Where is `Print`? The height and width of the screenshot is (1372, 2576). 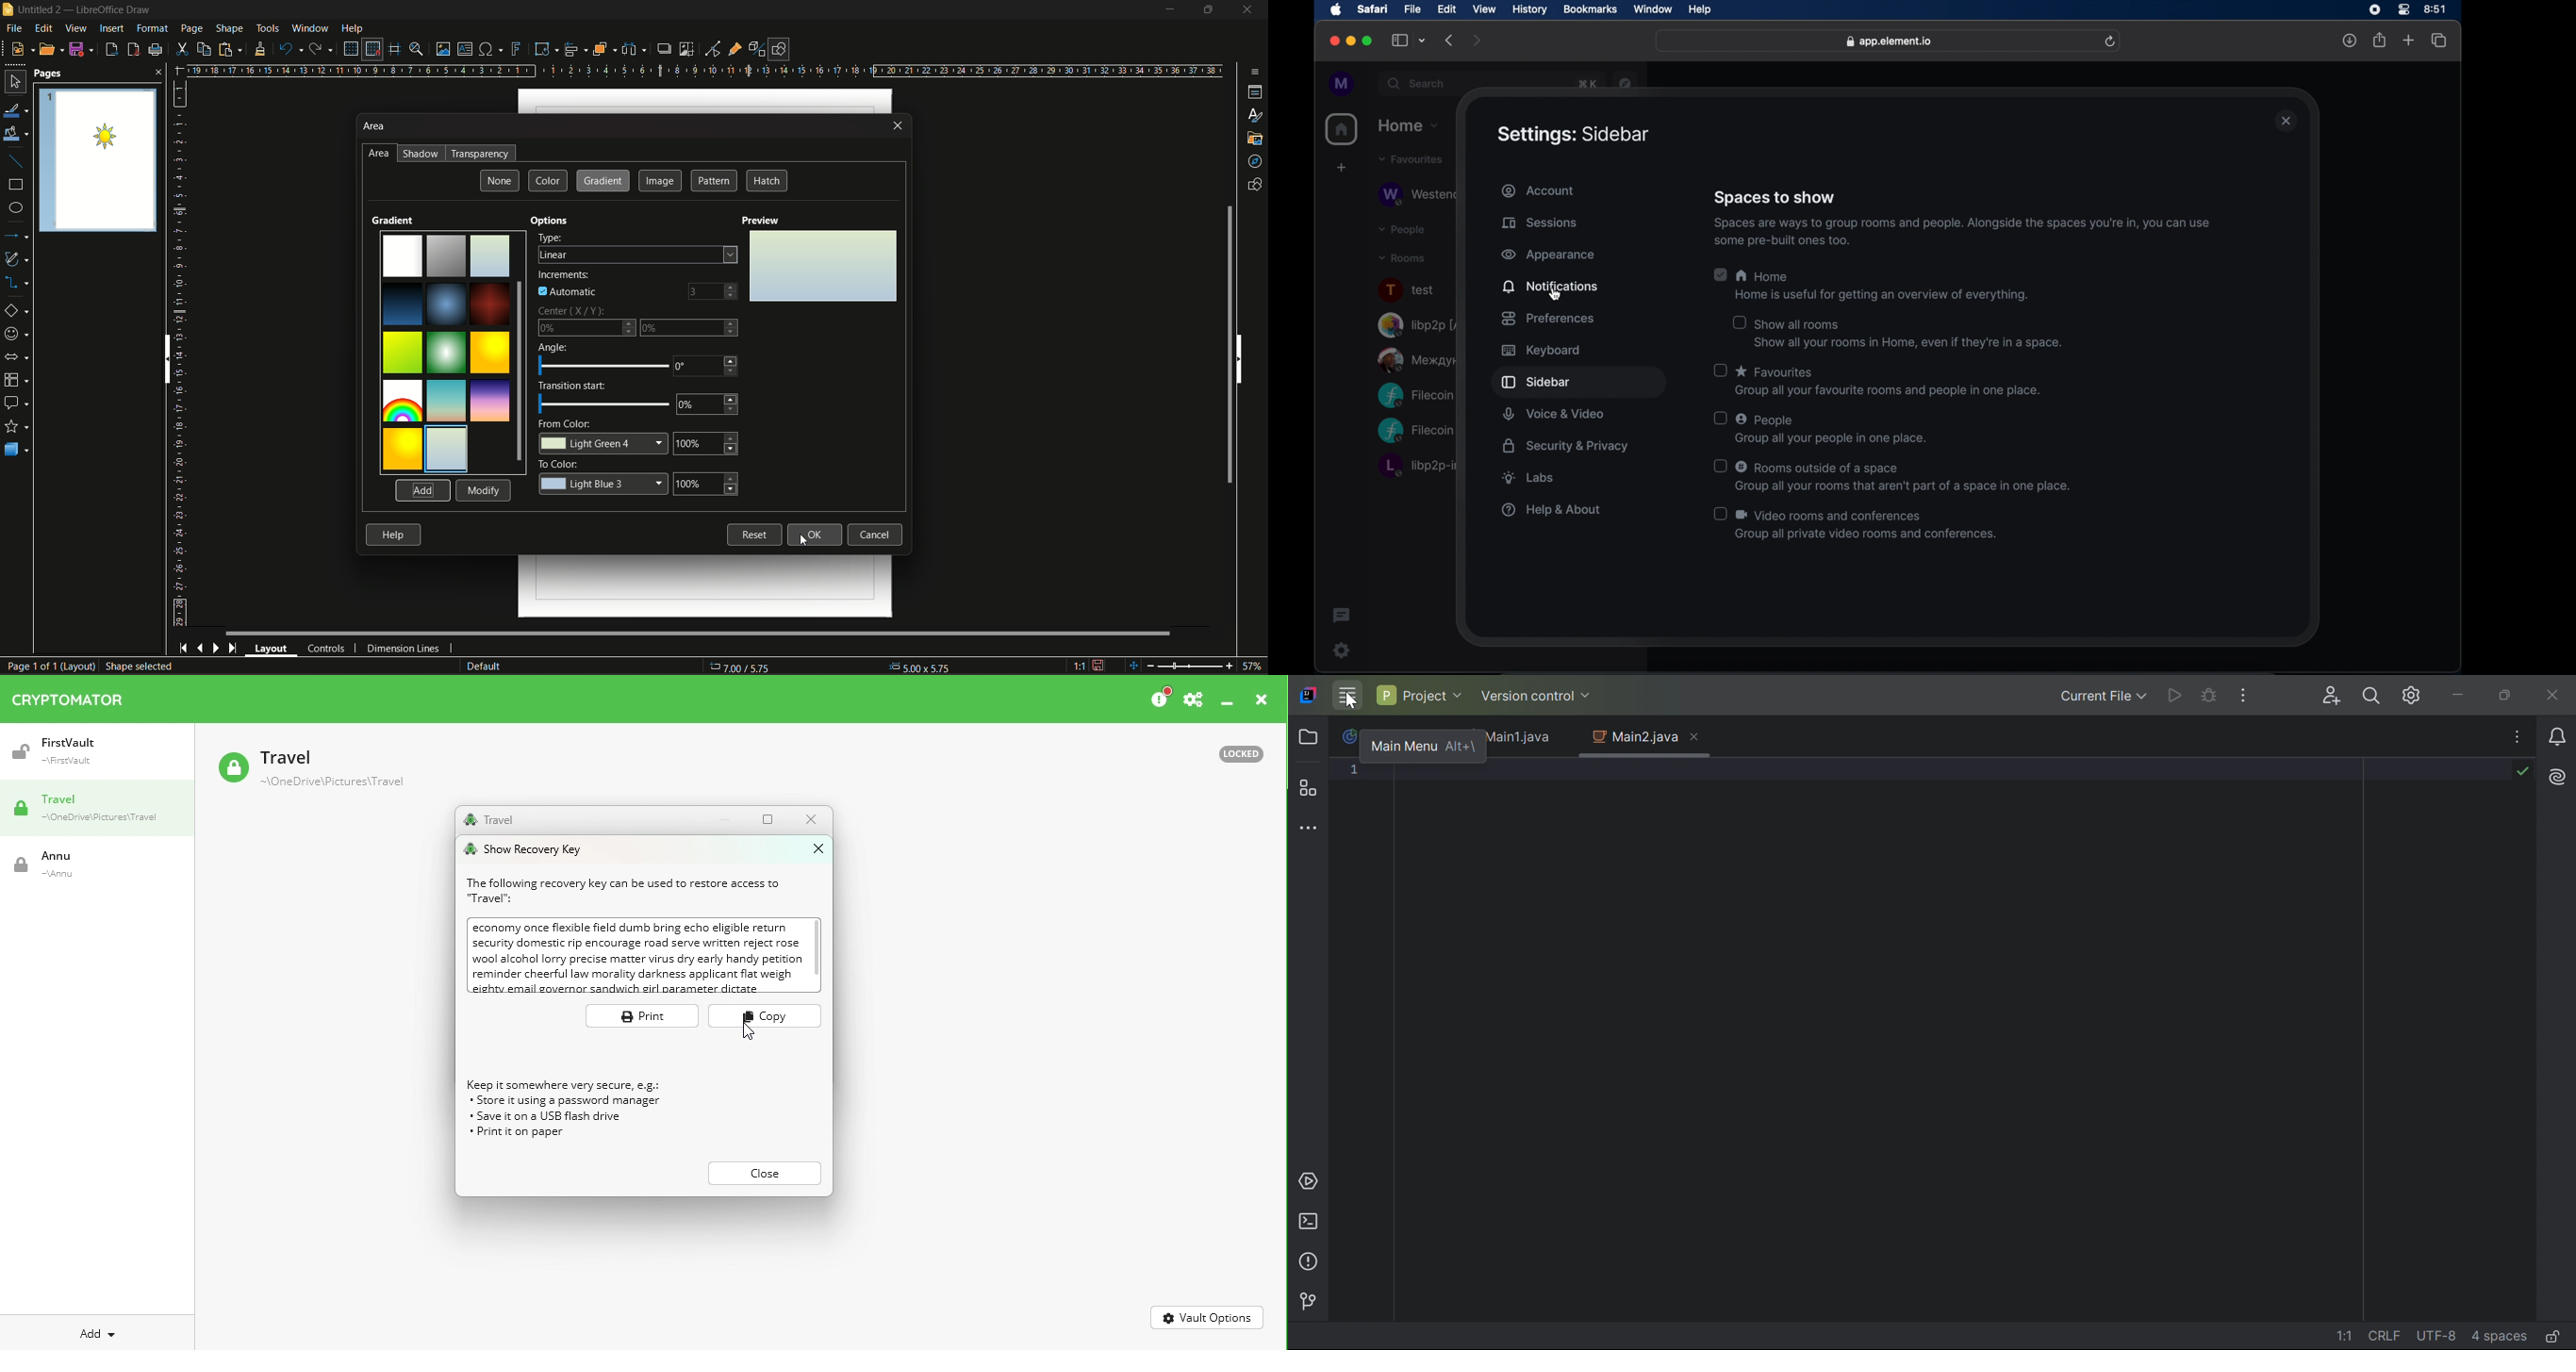 Print is located at coordinates (640, 1017).